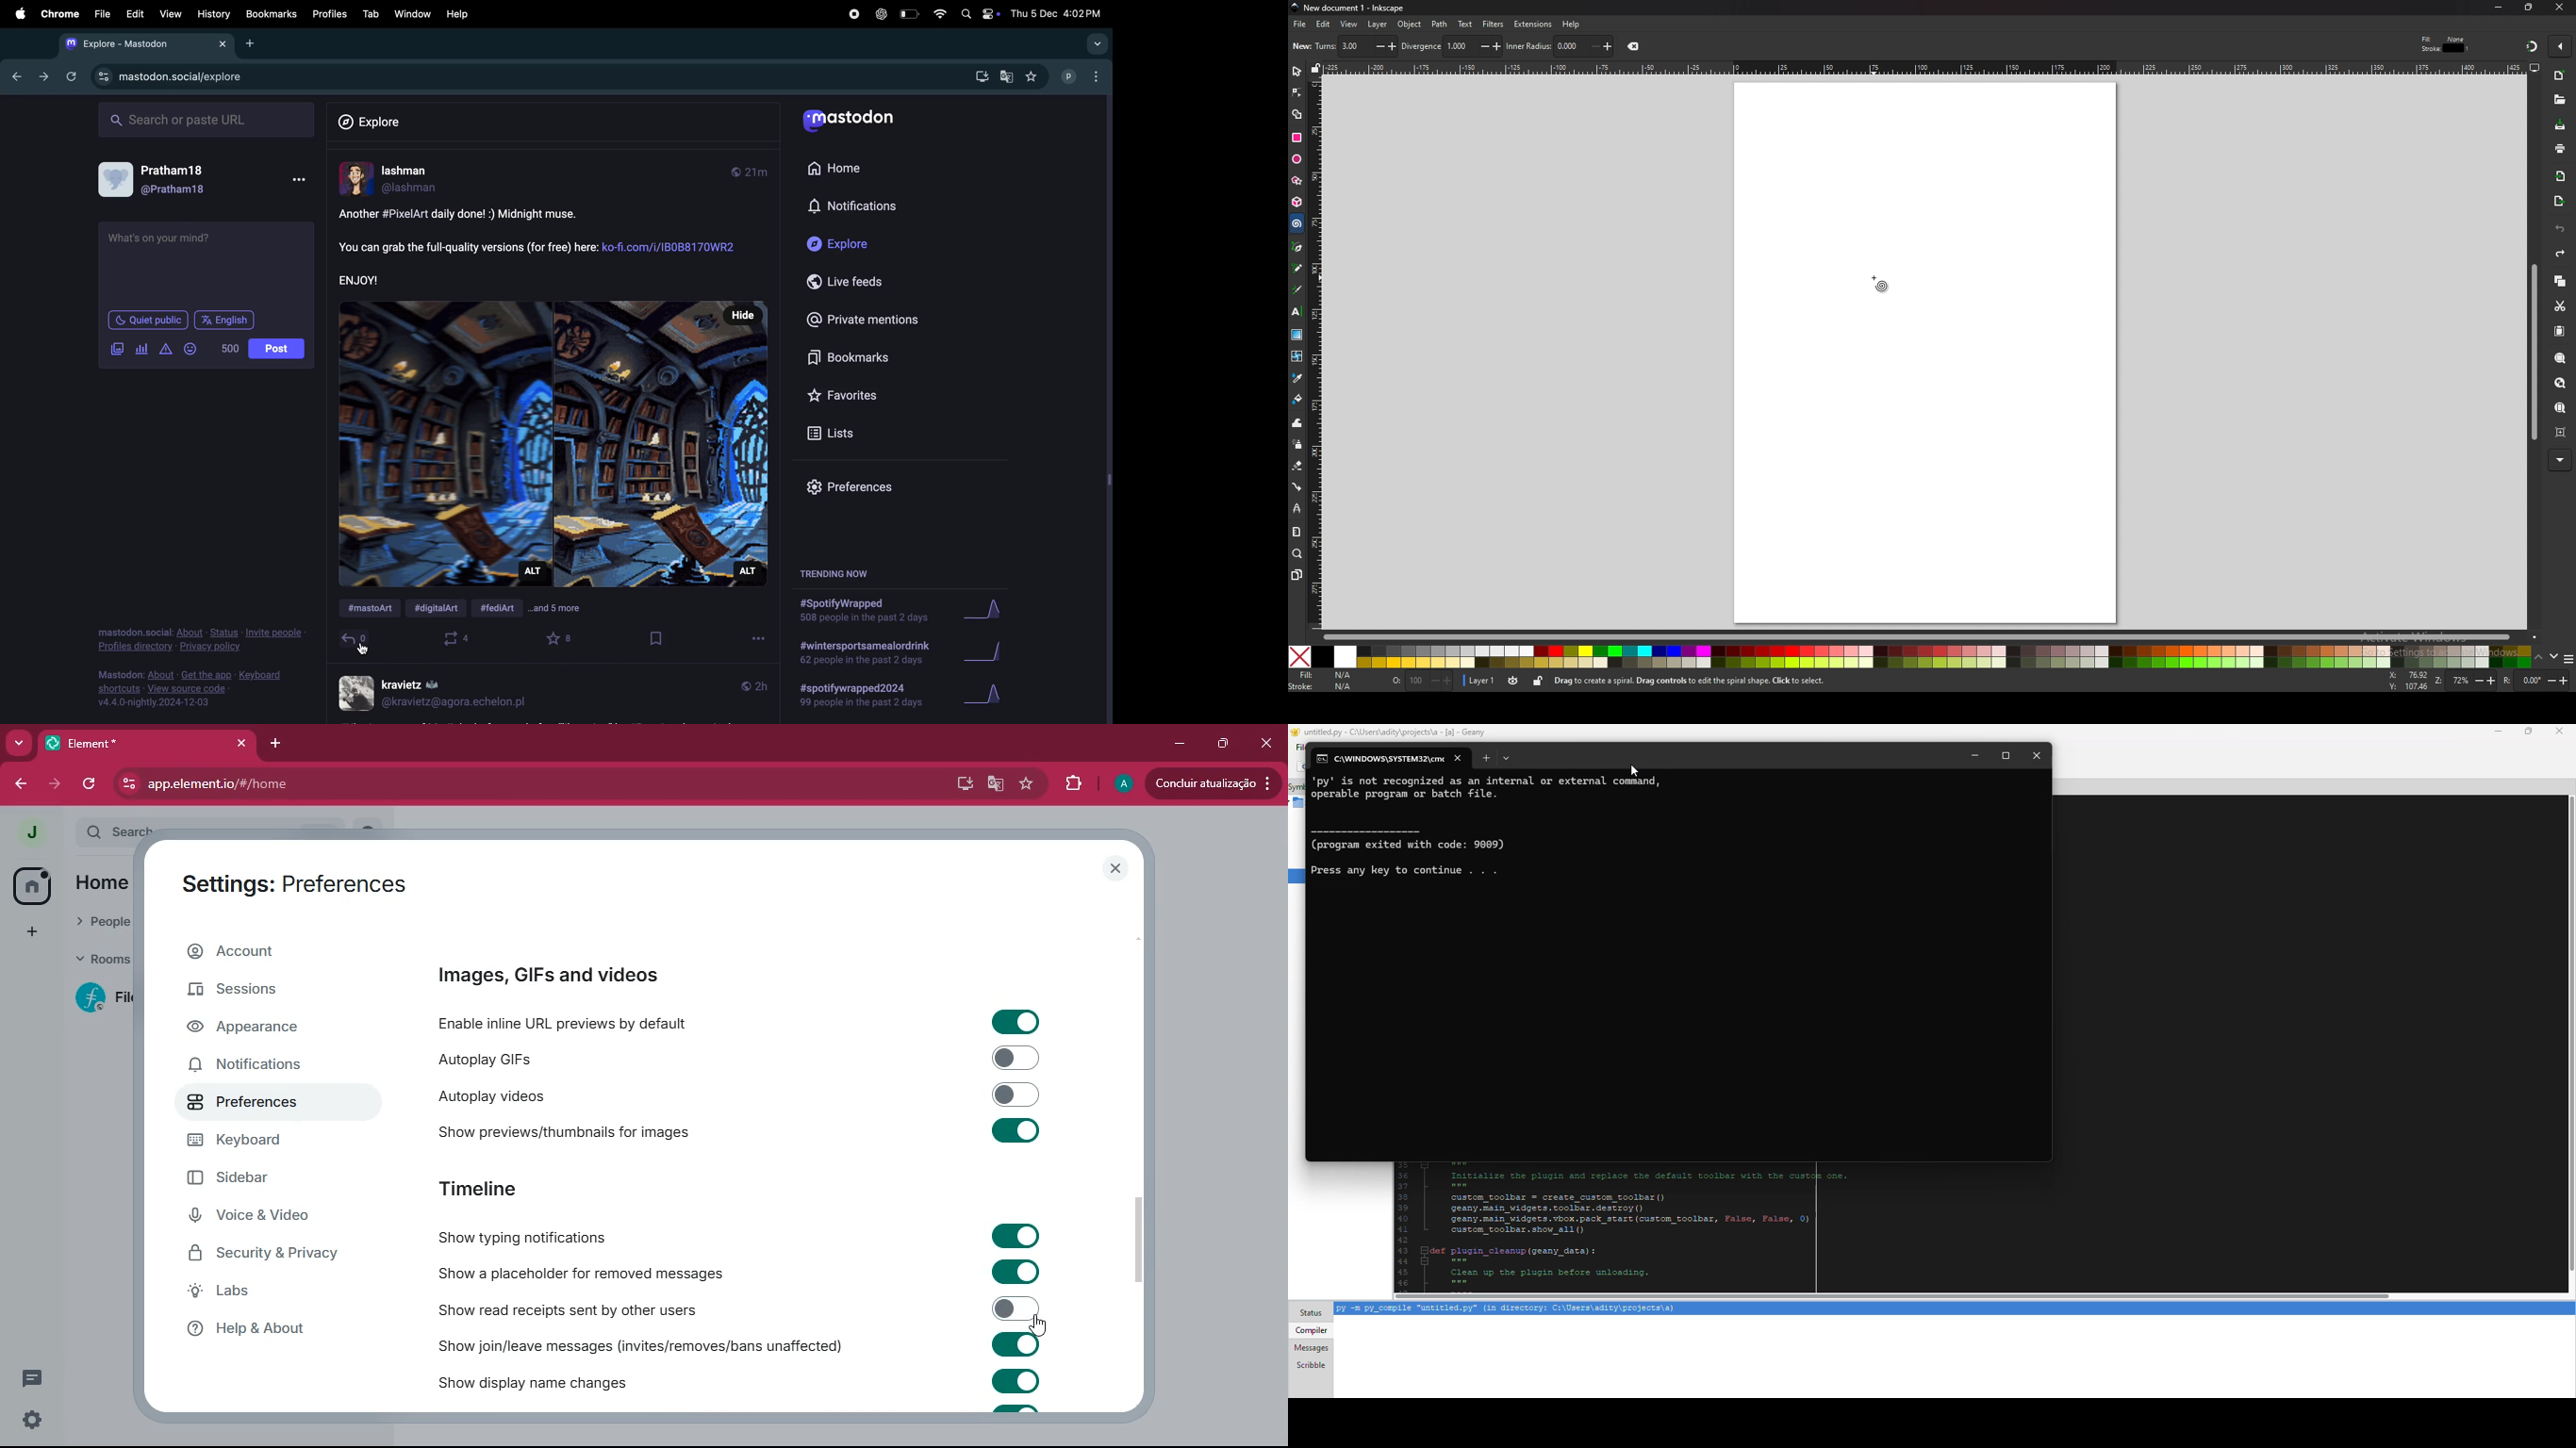 This screenshot has height=1456, width=2576. I want to click on lists, so click(844, 432).